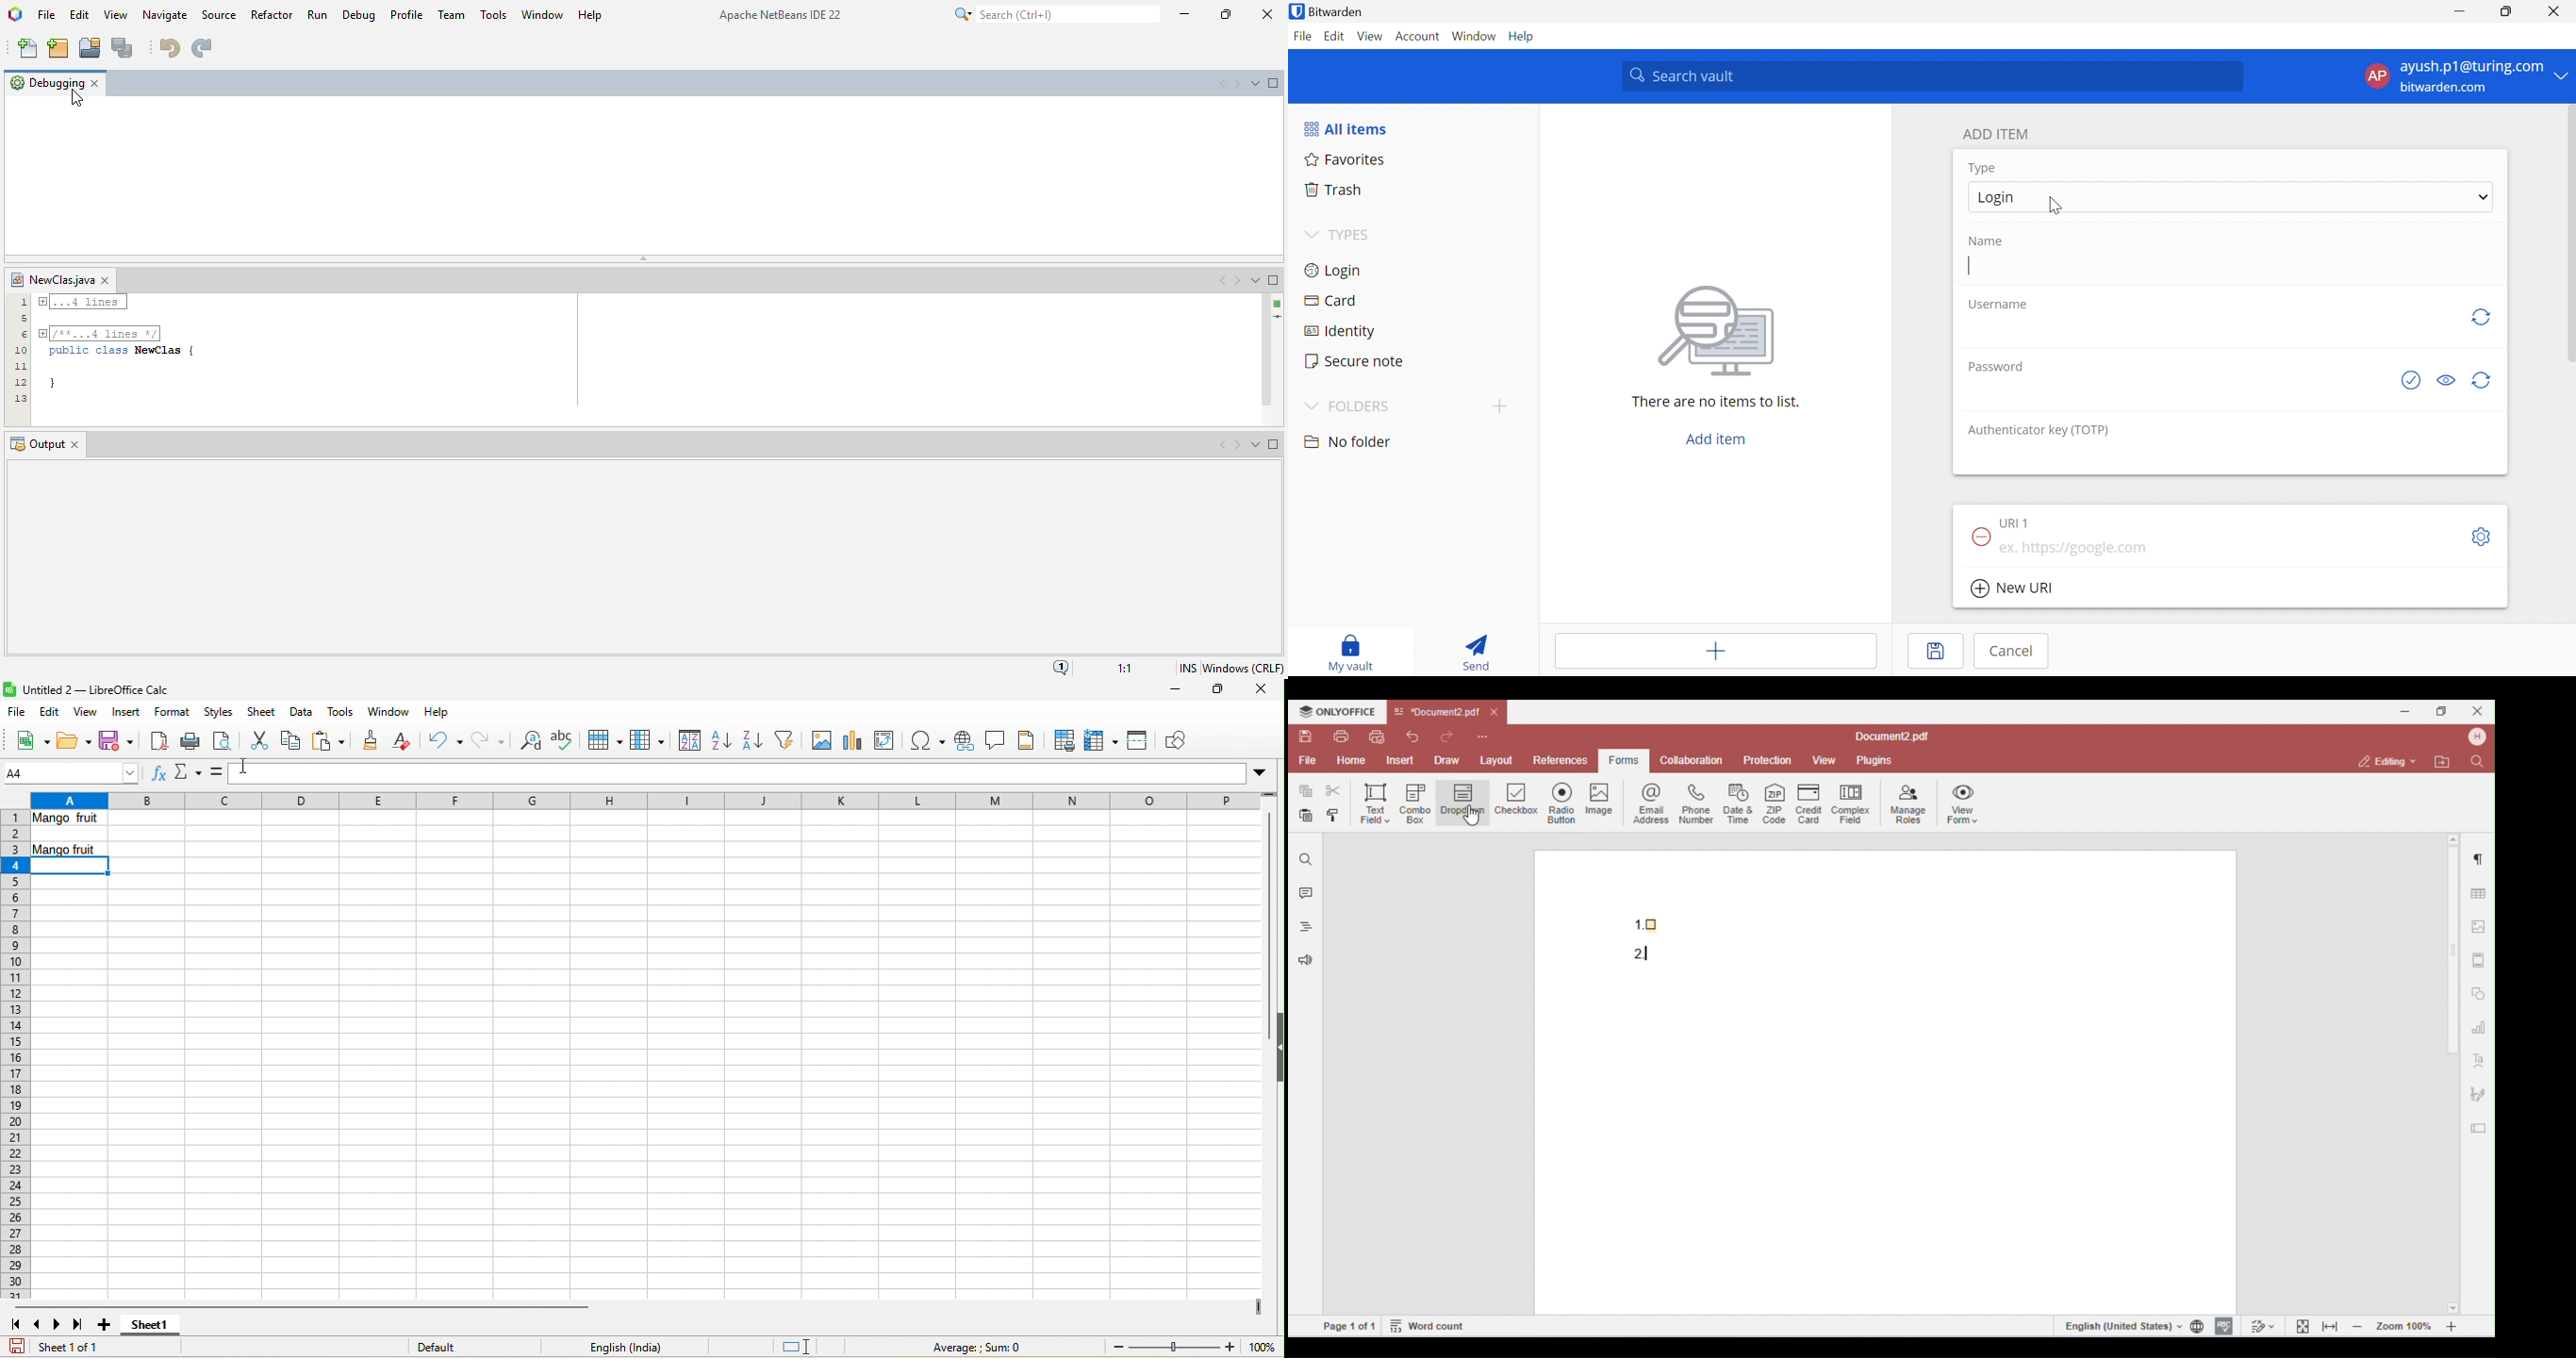 Image resolution: width=2576 pixels, height=1372 pixels. I want to click on manage roles, so click(1909, 805).